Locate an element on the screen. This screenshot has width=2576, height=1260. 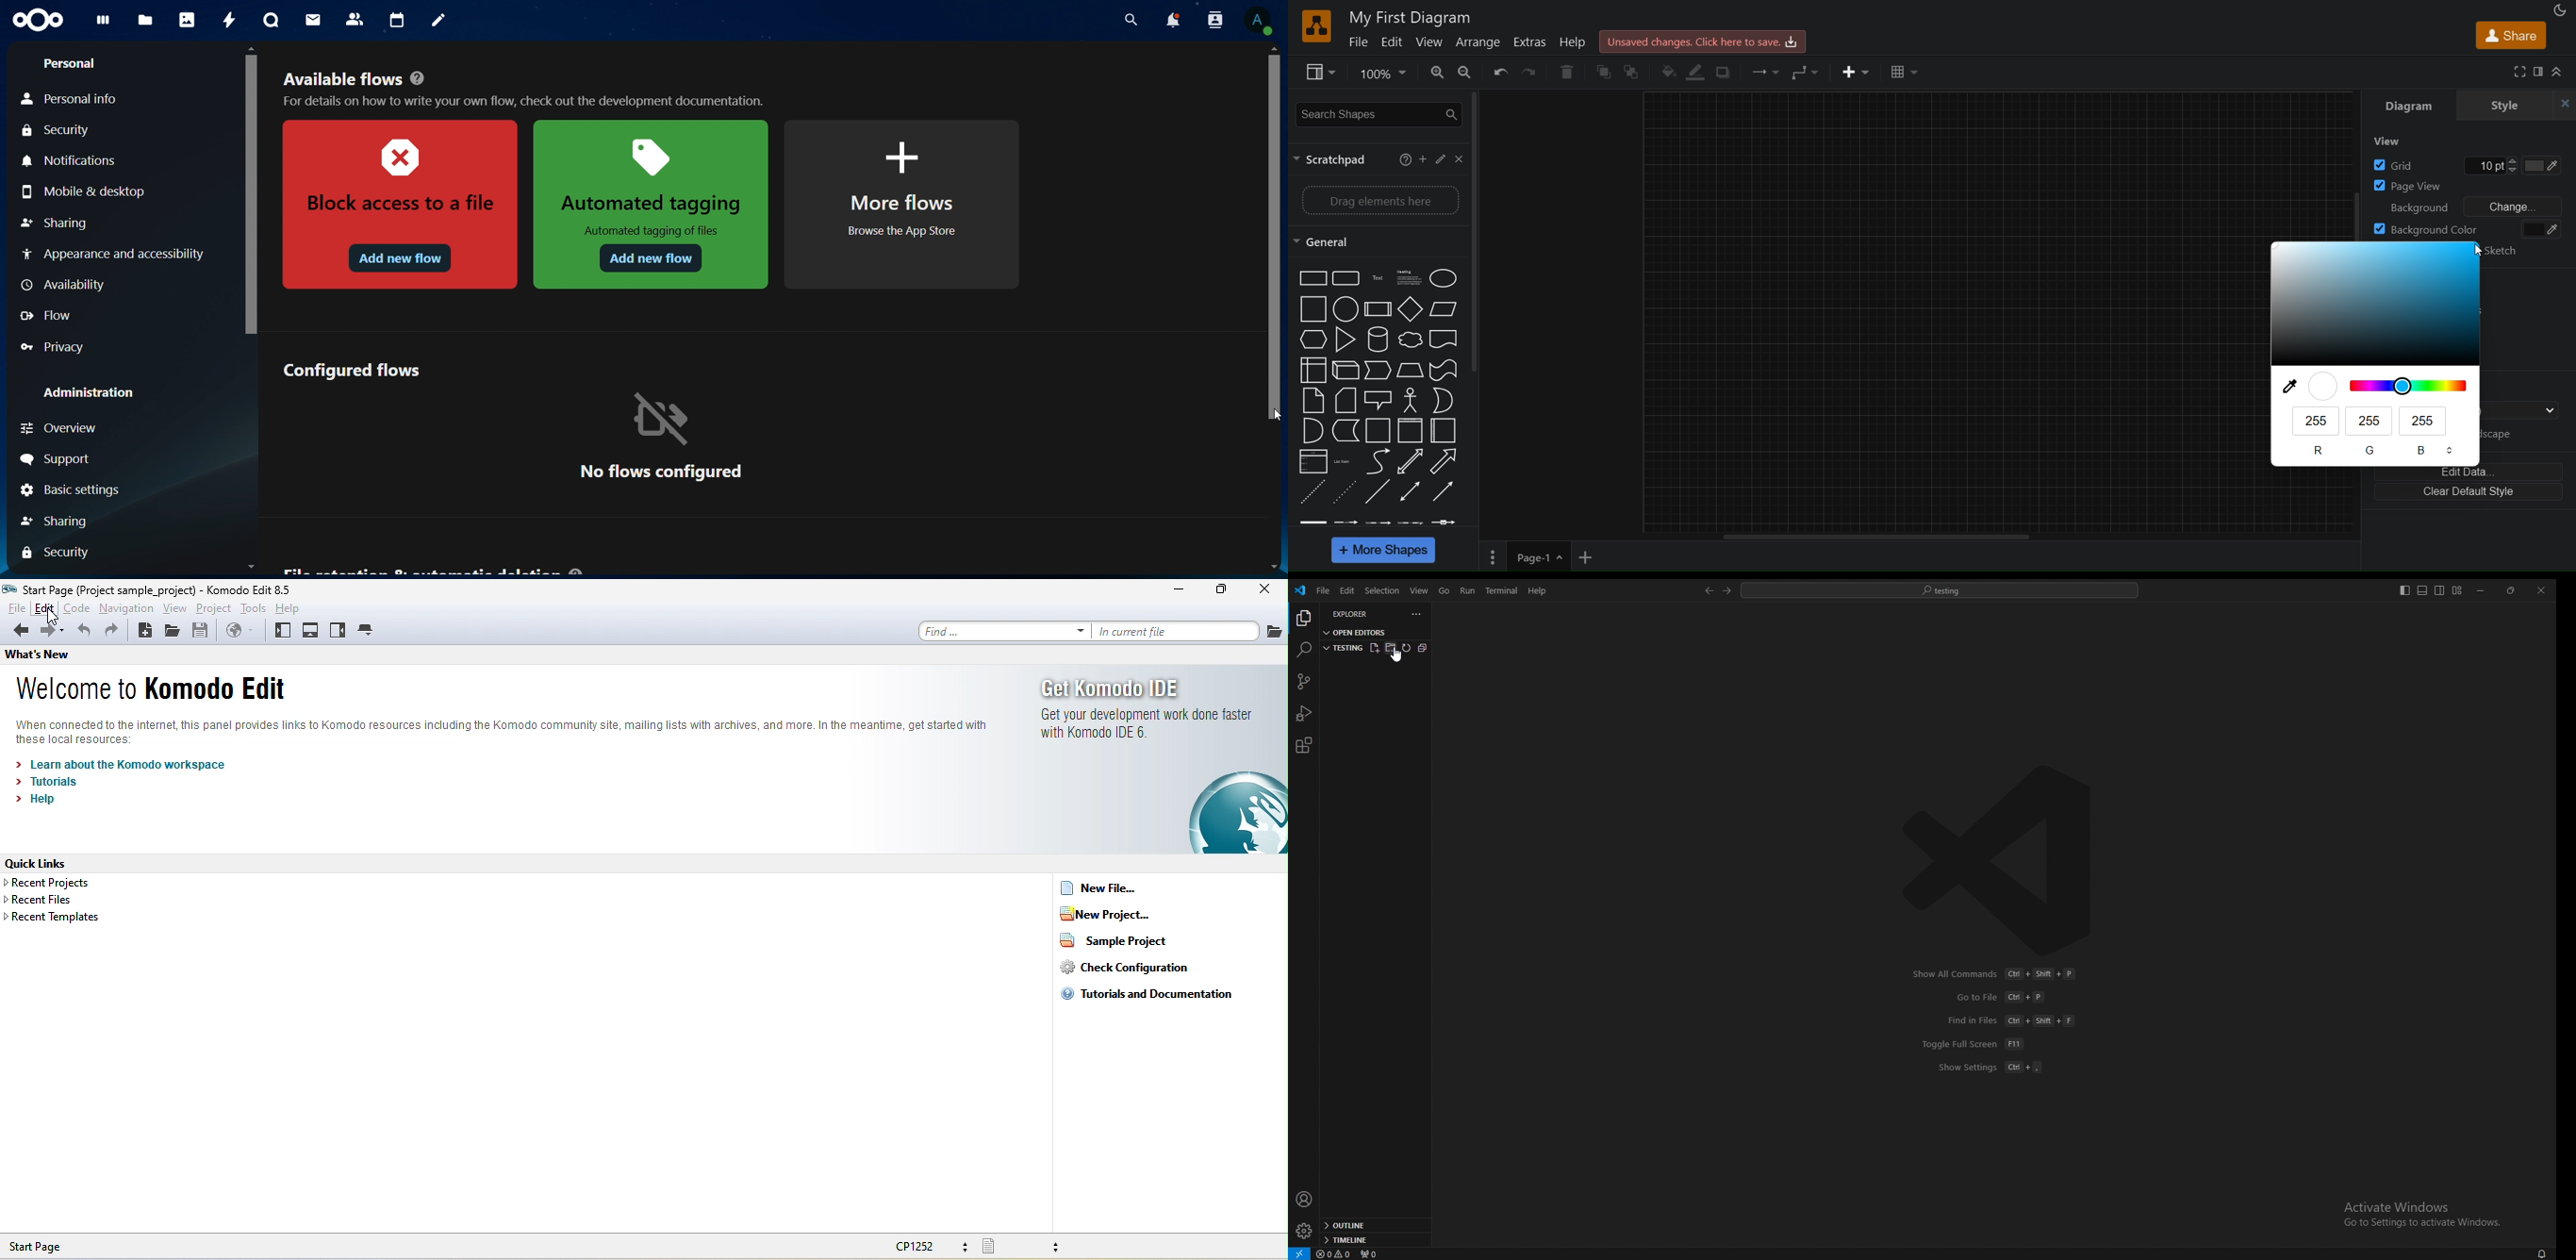
view profile is located at coordinates (1258, 20).